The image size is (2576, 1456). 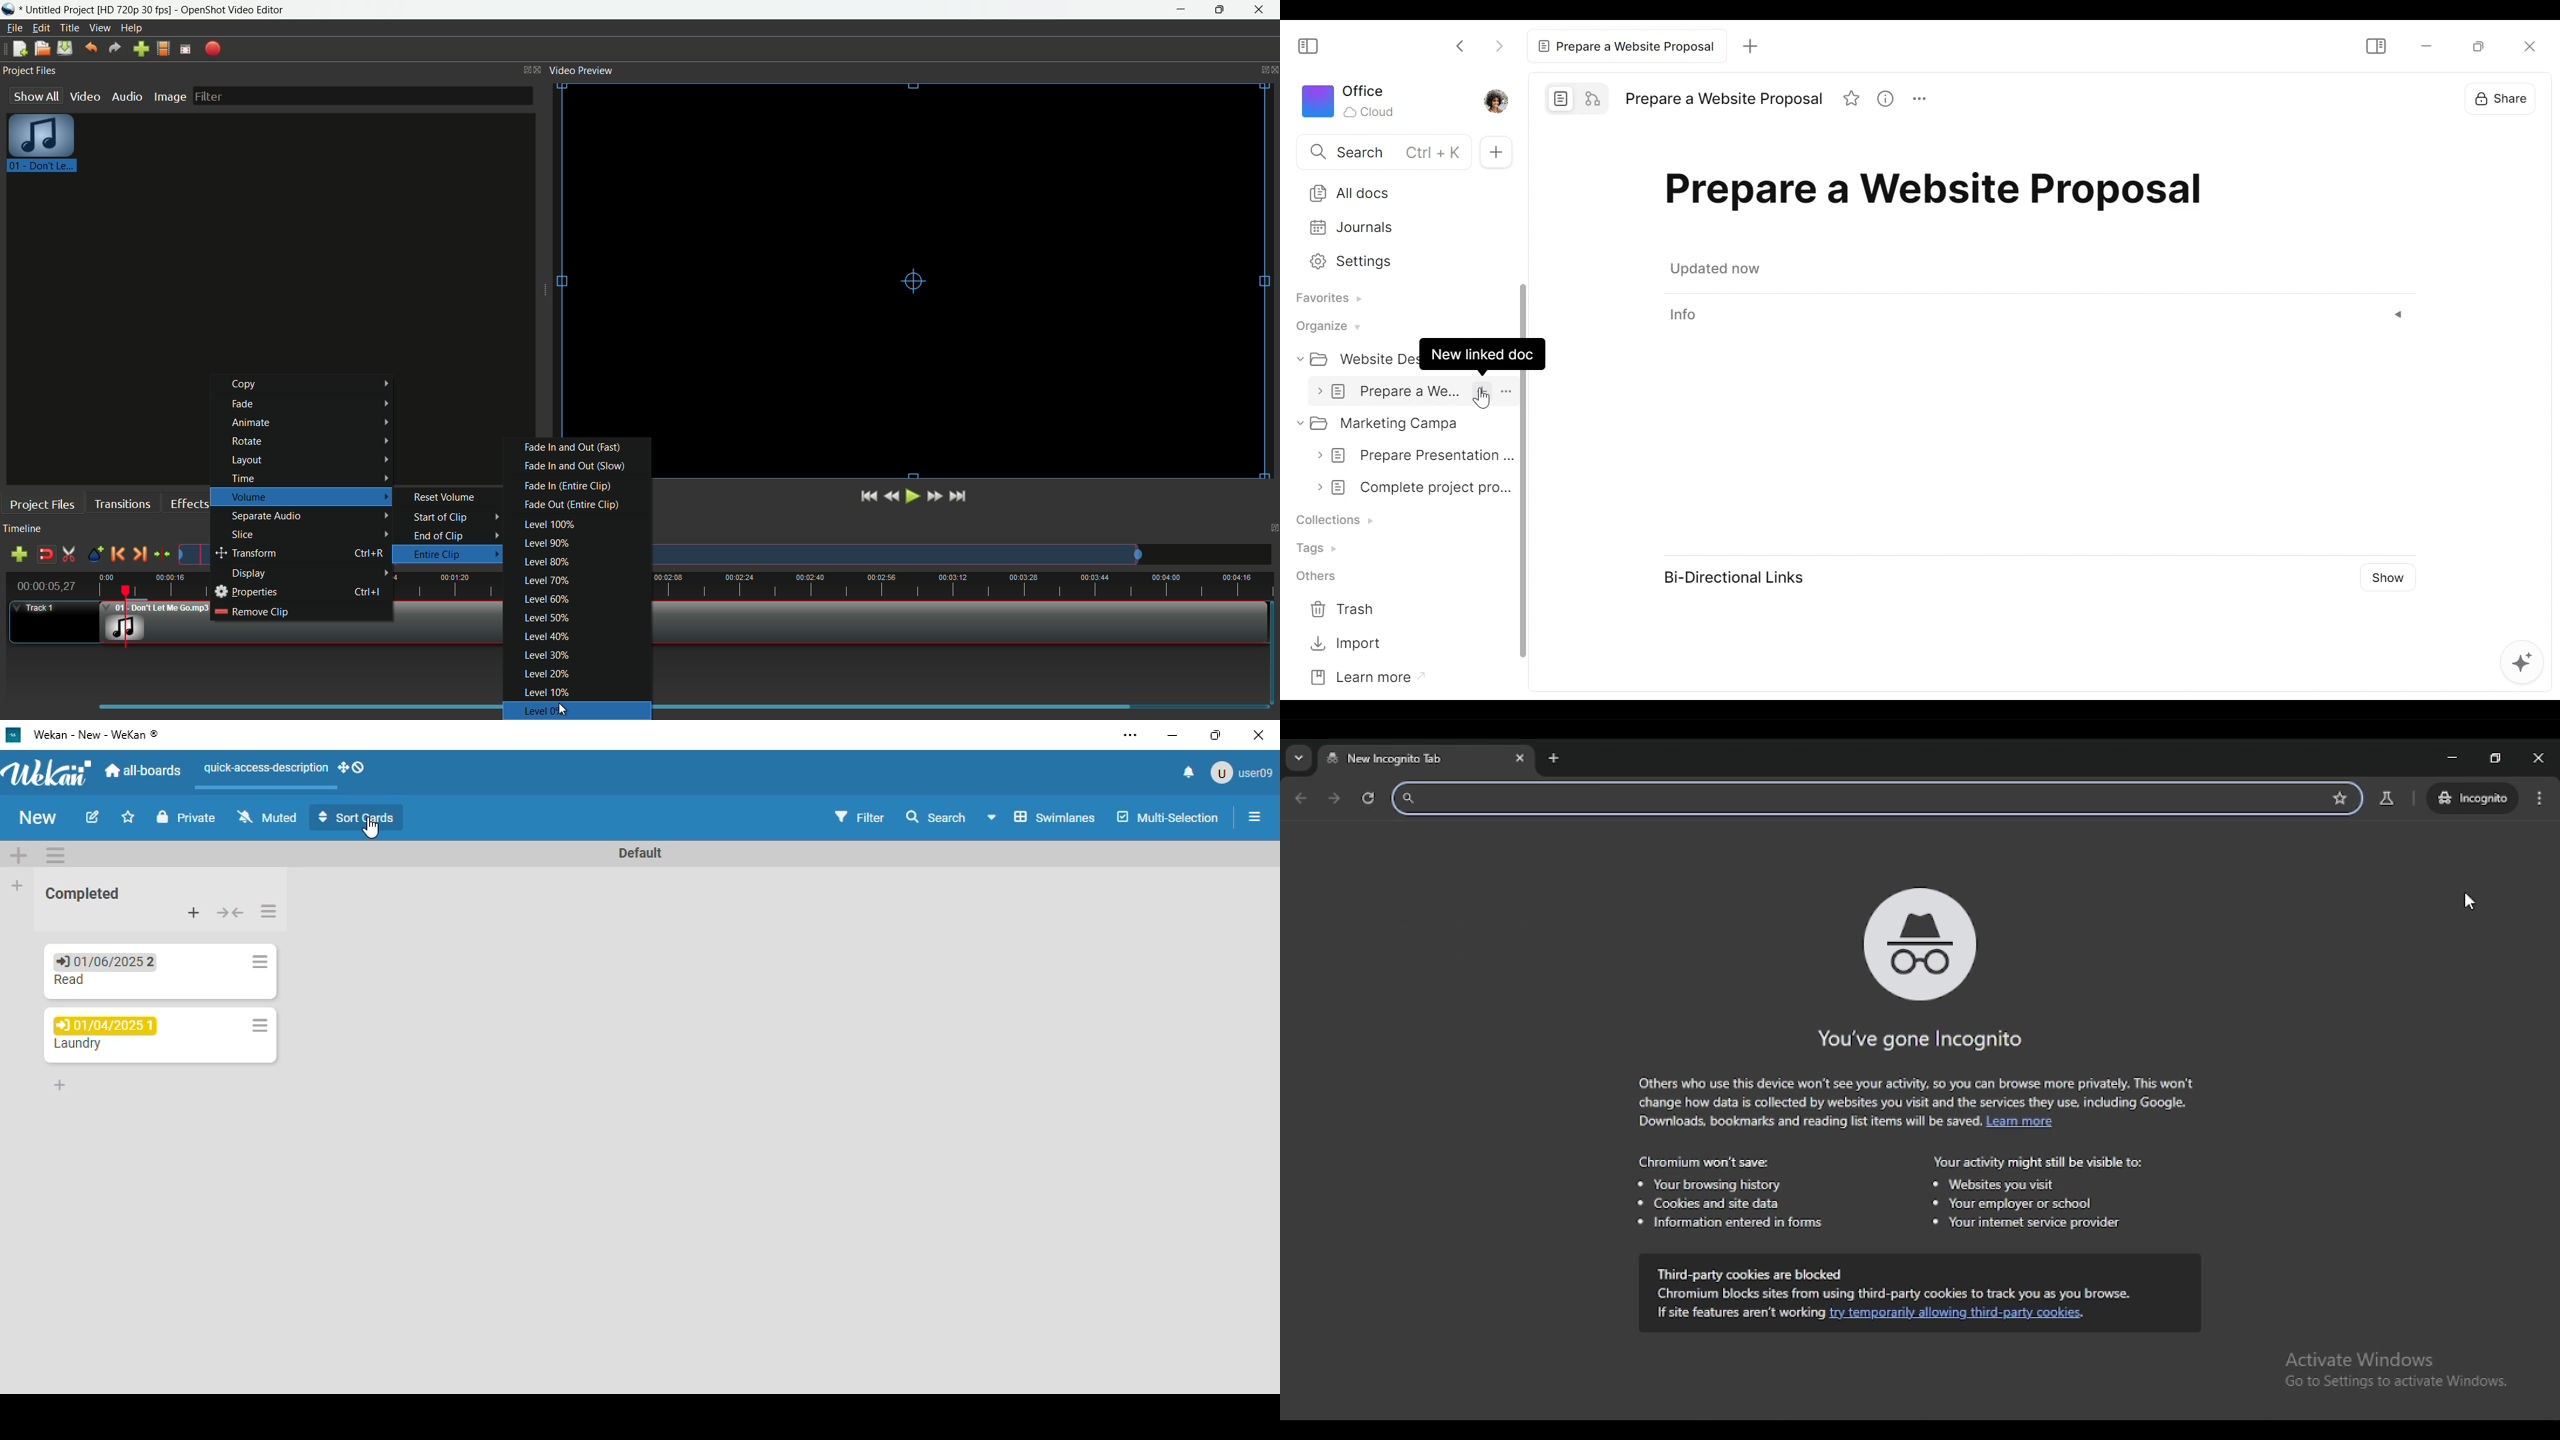 I want to click on disable snap, so click(x=46, y=555).